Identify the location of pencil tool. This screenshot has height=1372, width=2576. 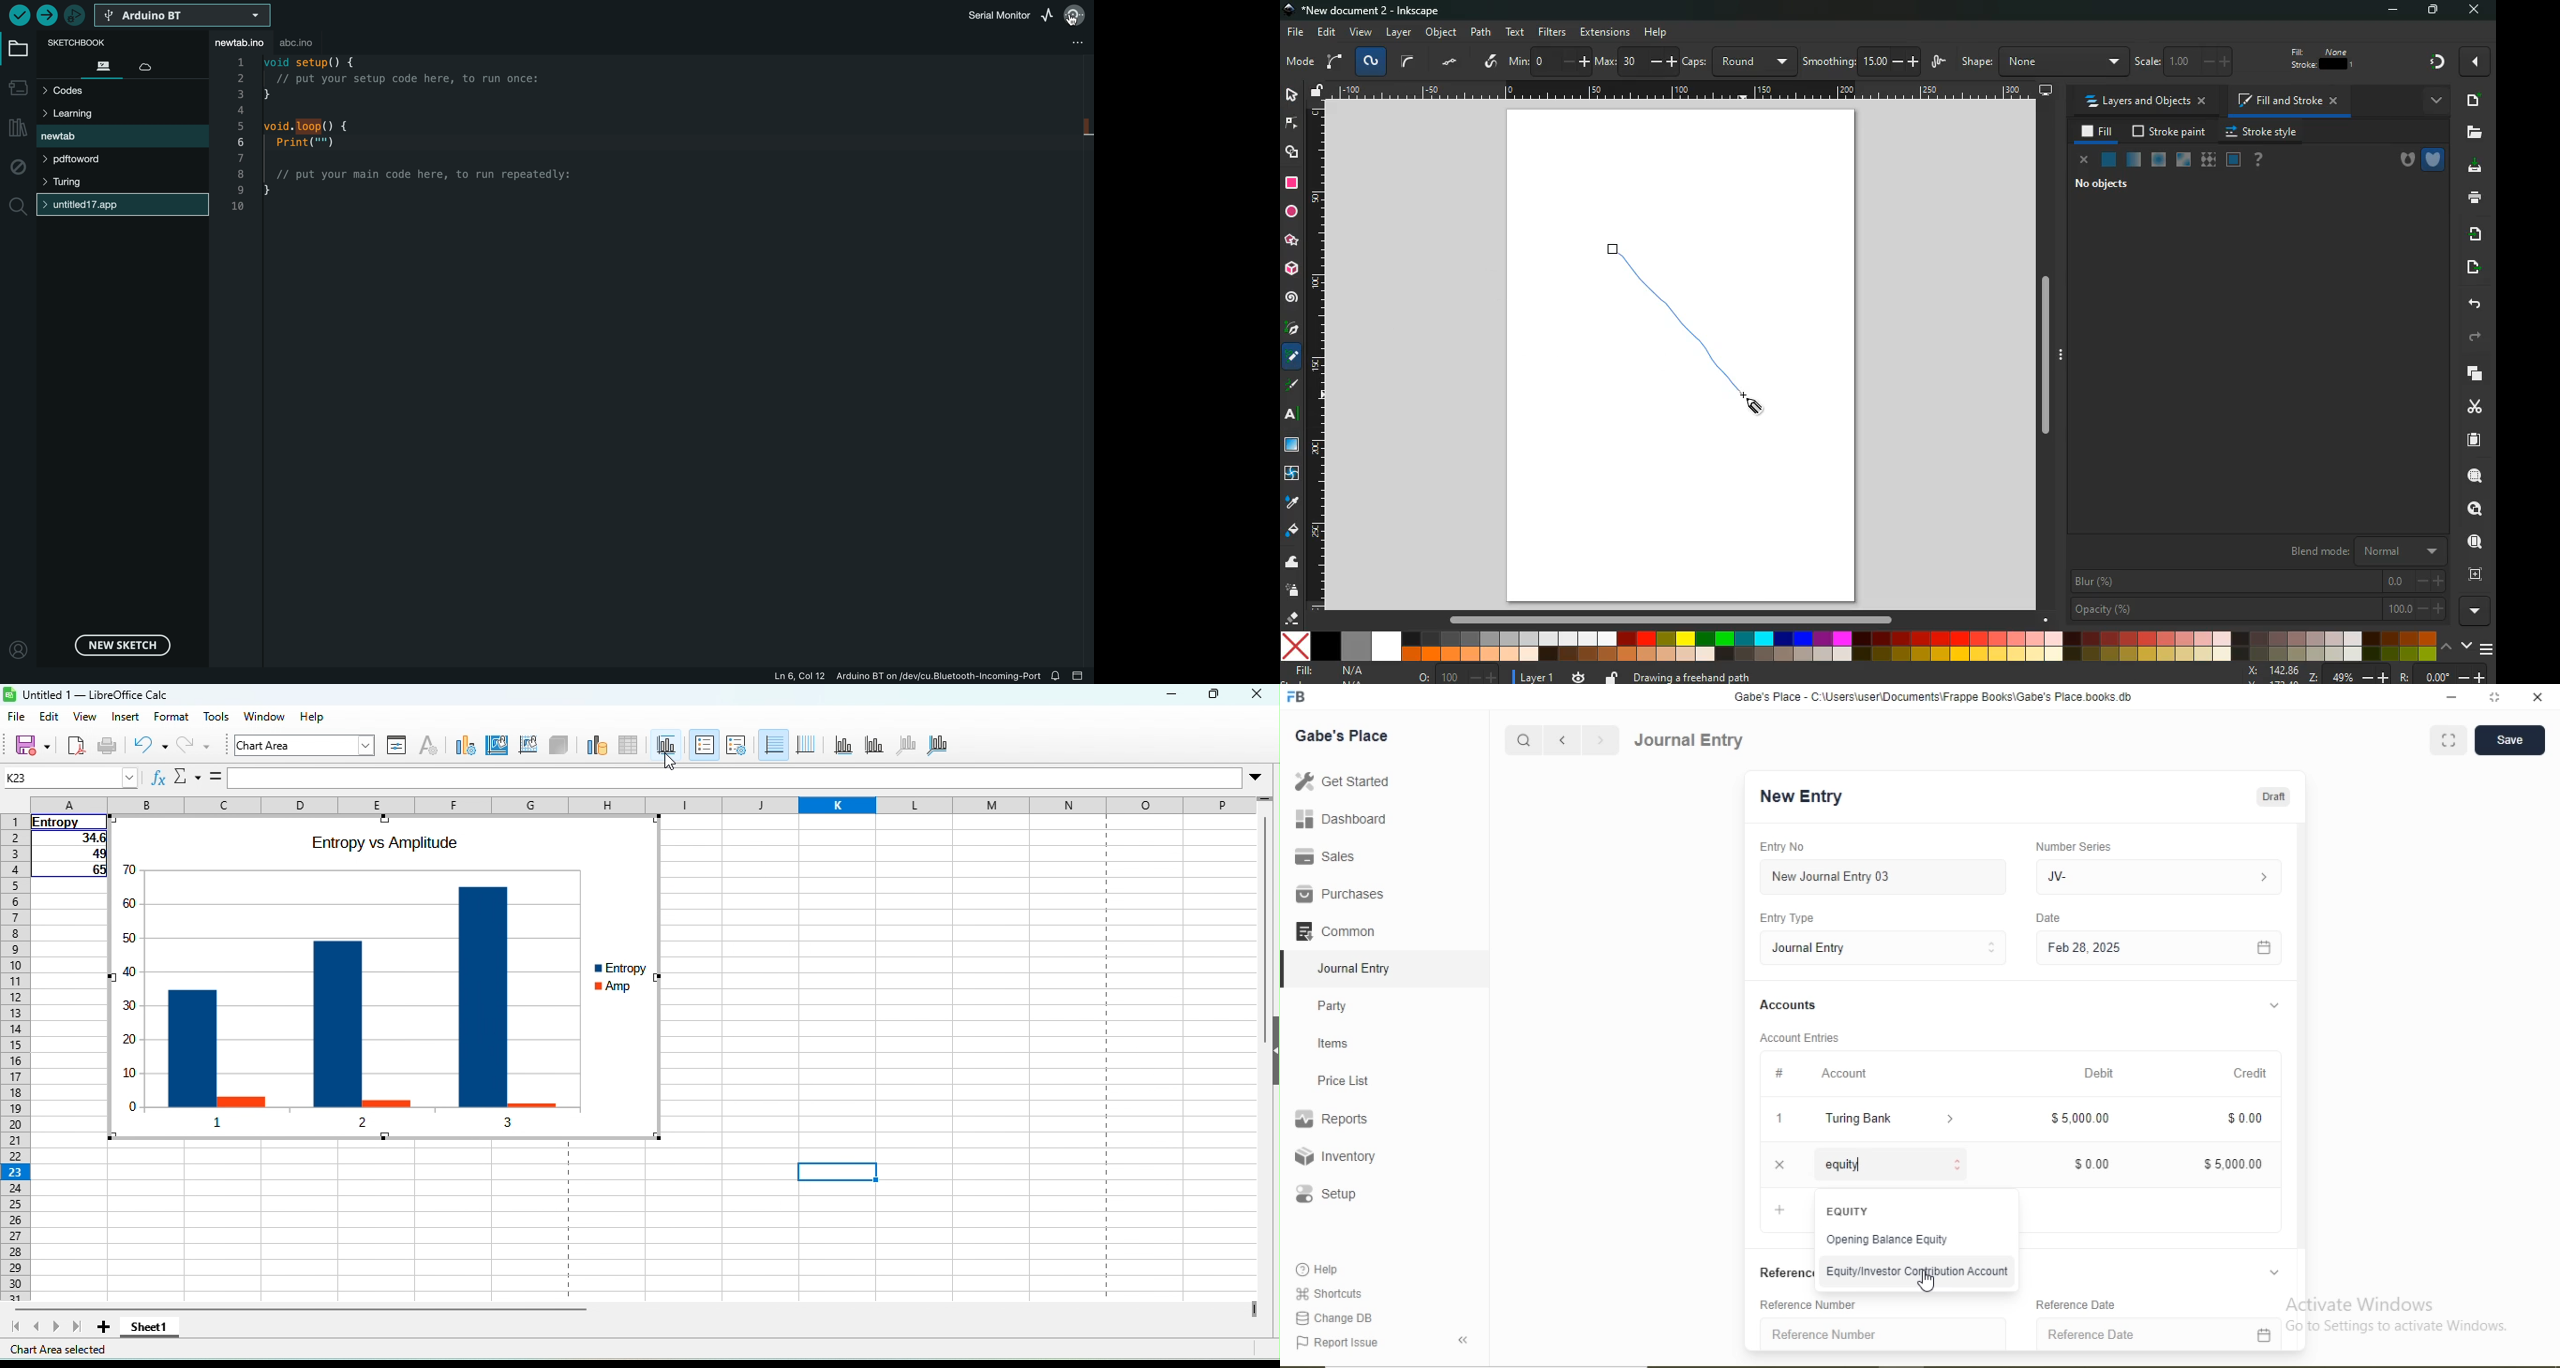
(1292, 360).